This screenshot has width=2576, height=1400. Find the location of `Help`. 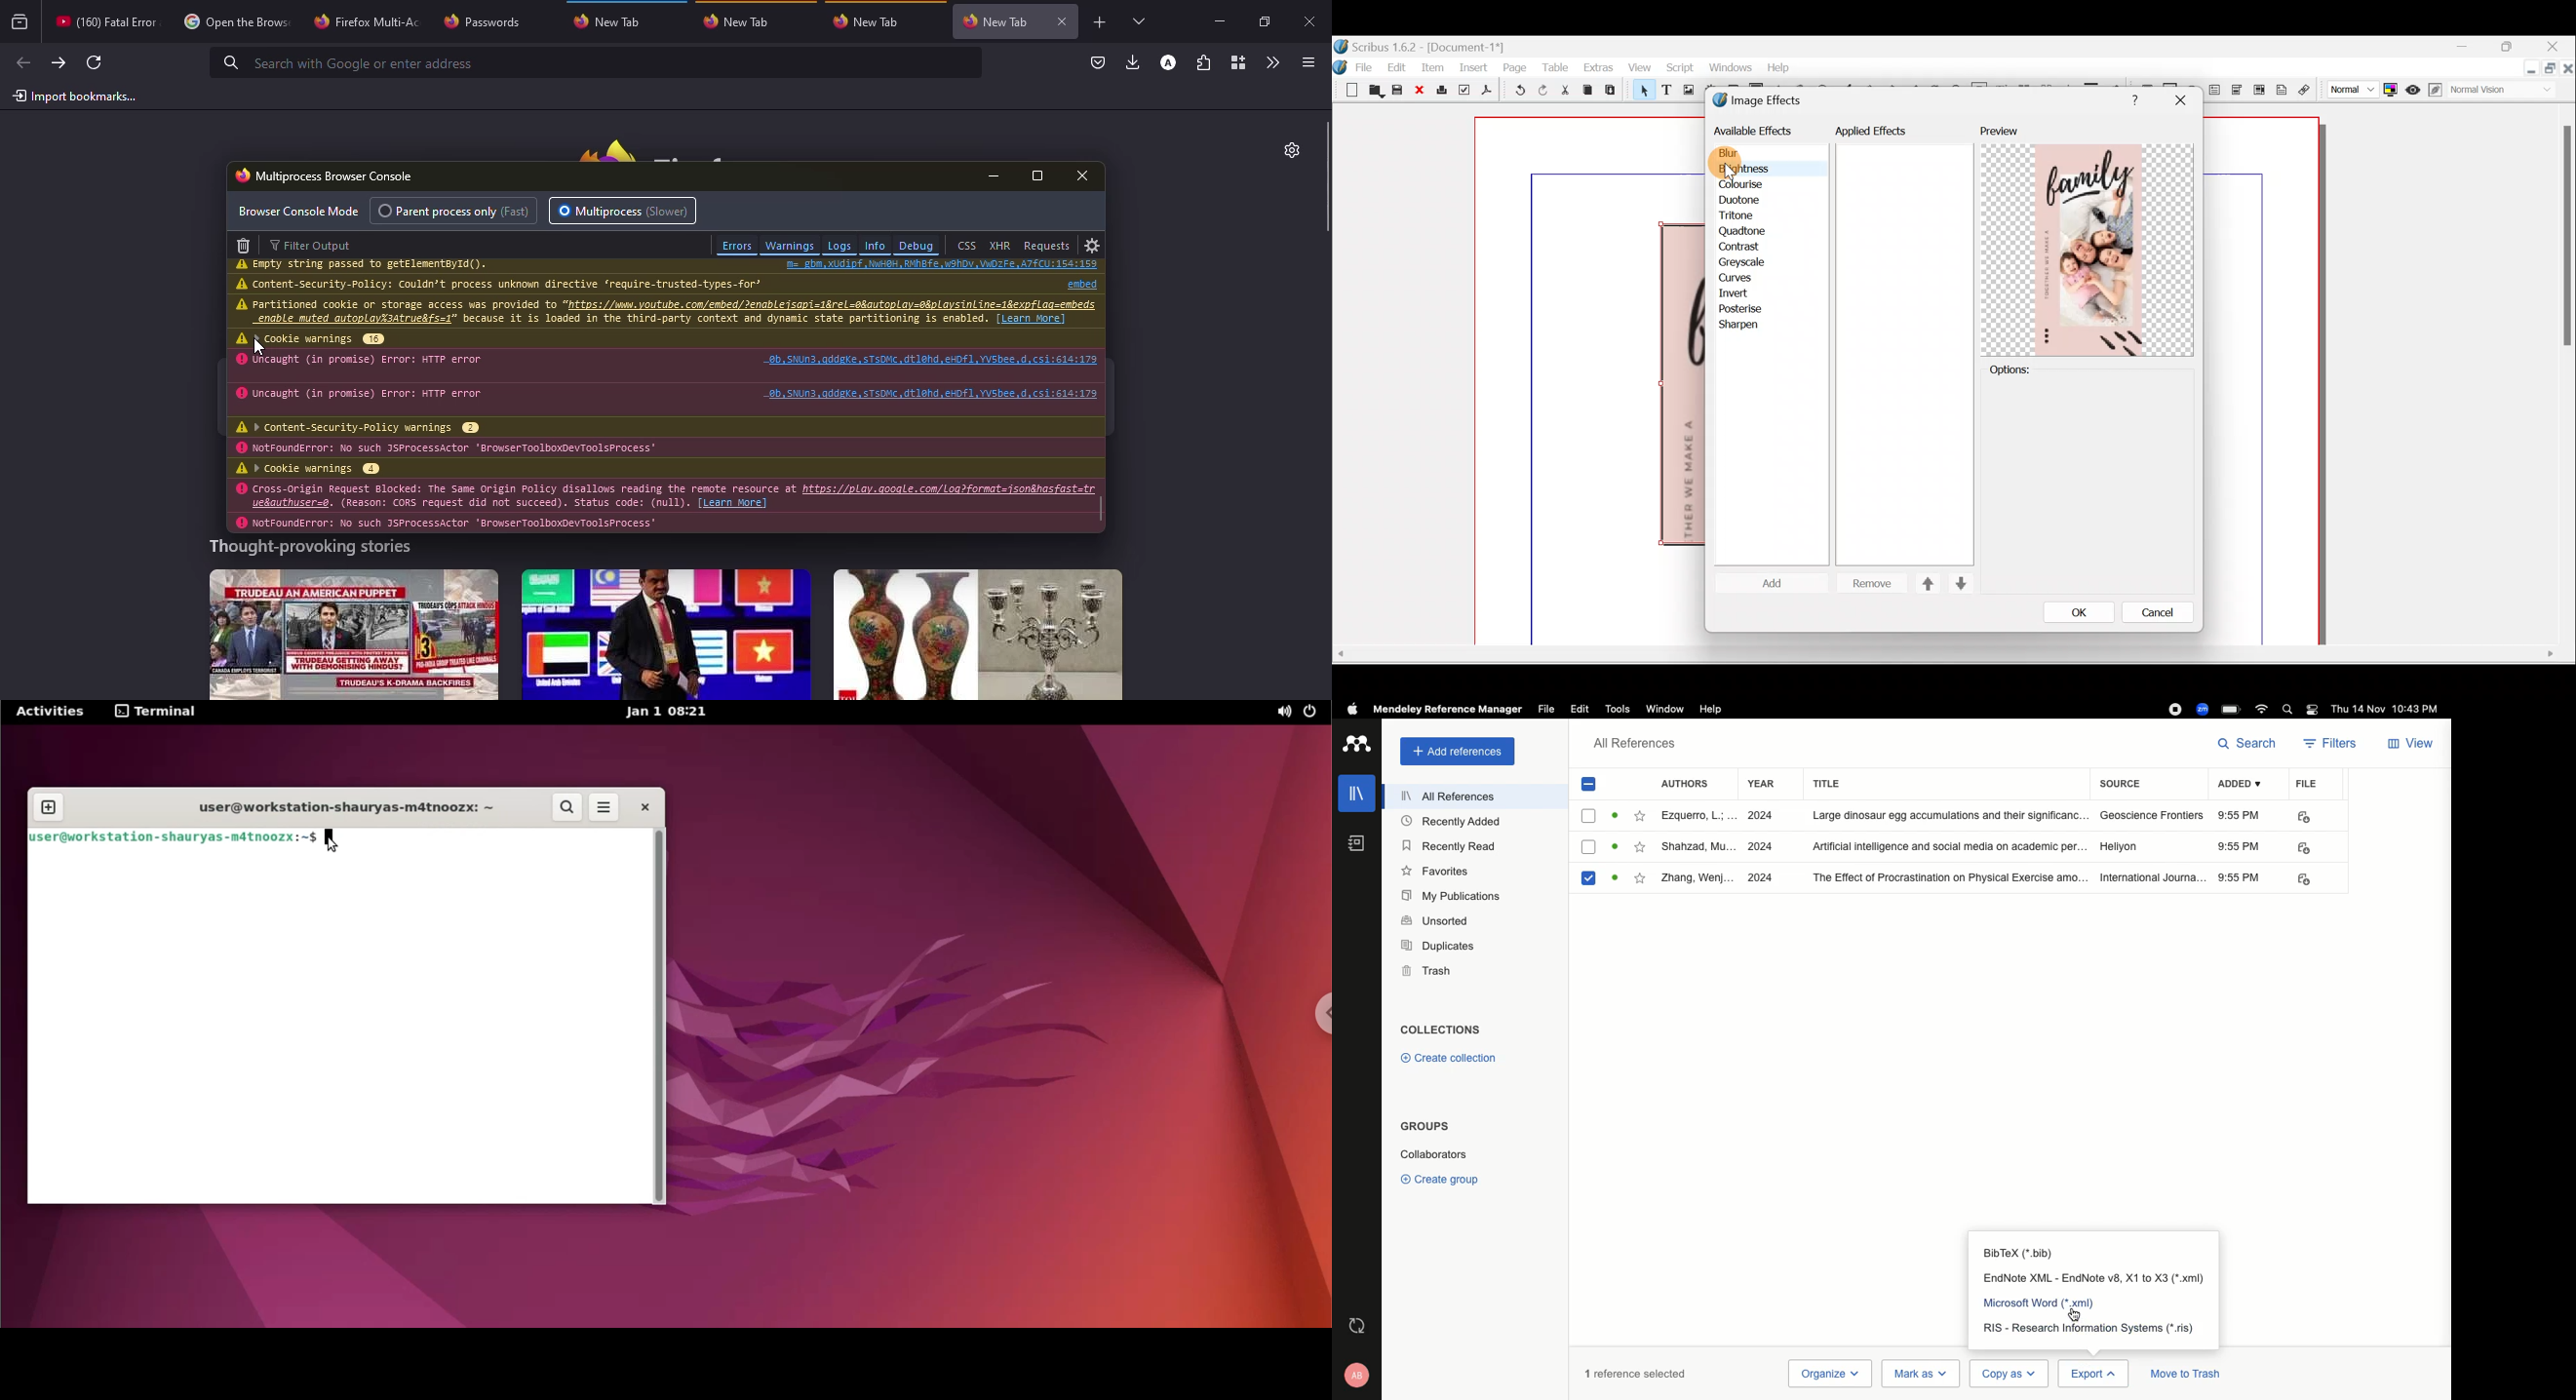

Help is located at coordinates (1718, 709).